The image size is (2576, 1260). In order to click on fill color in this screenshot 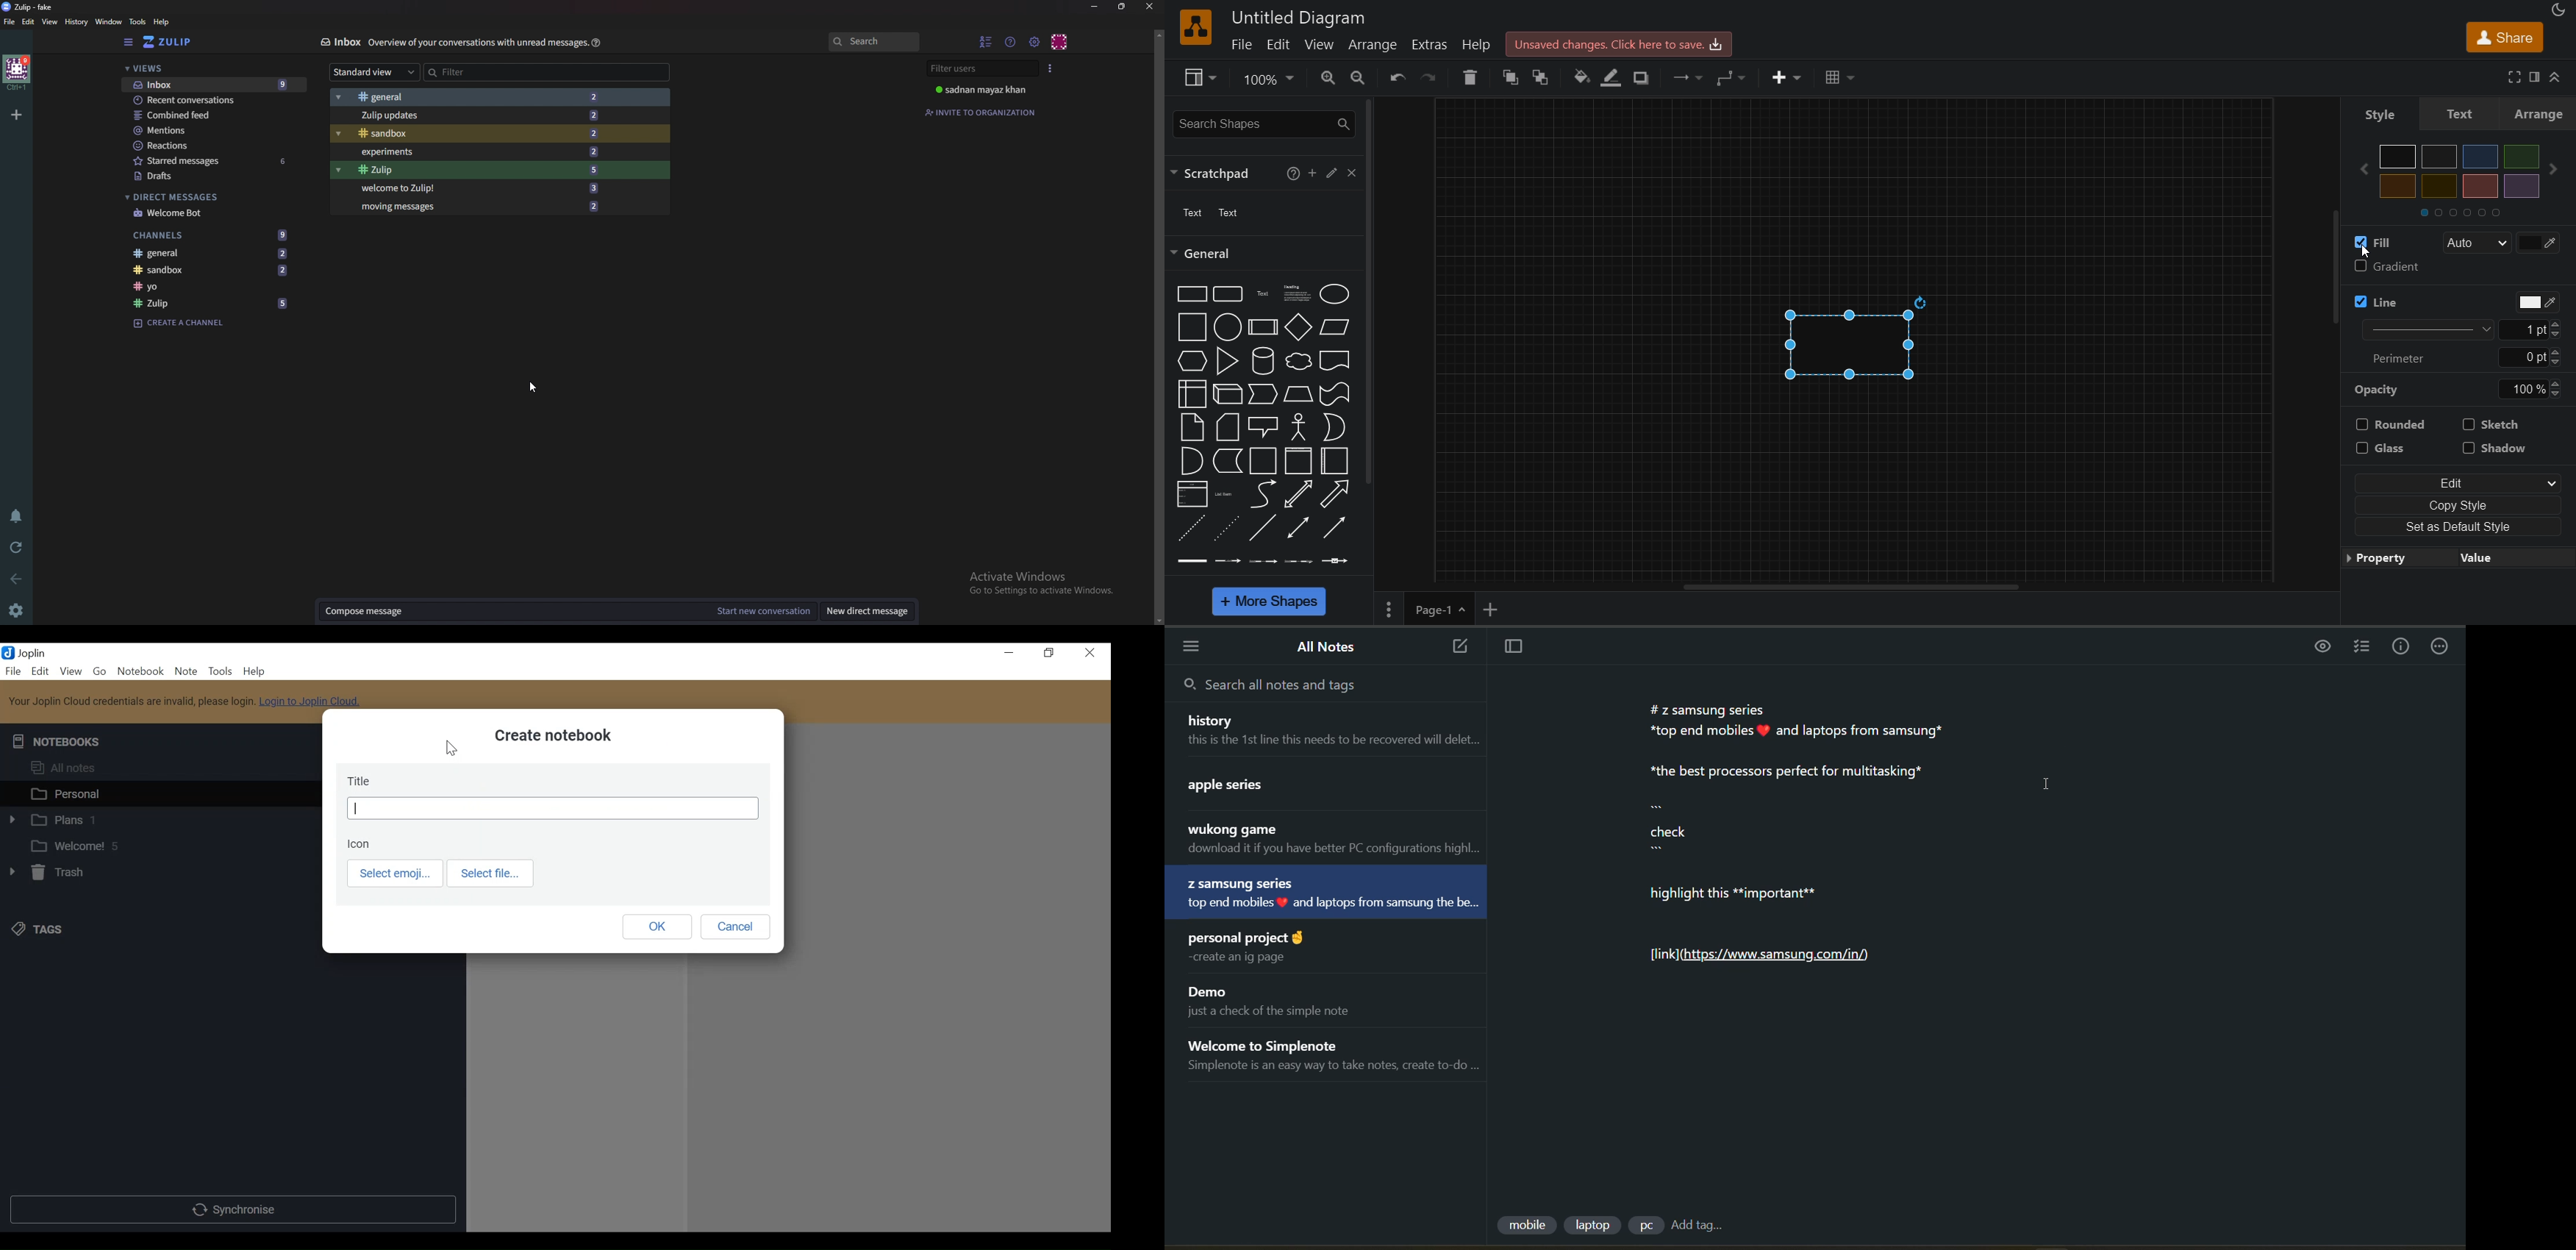, I will do `click(1581, 79)`.